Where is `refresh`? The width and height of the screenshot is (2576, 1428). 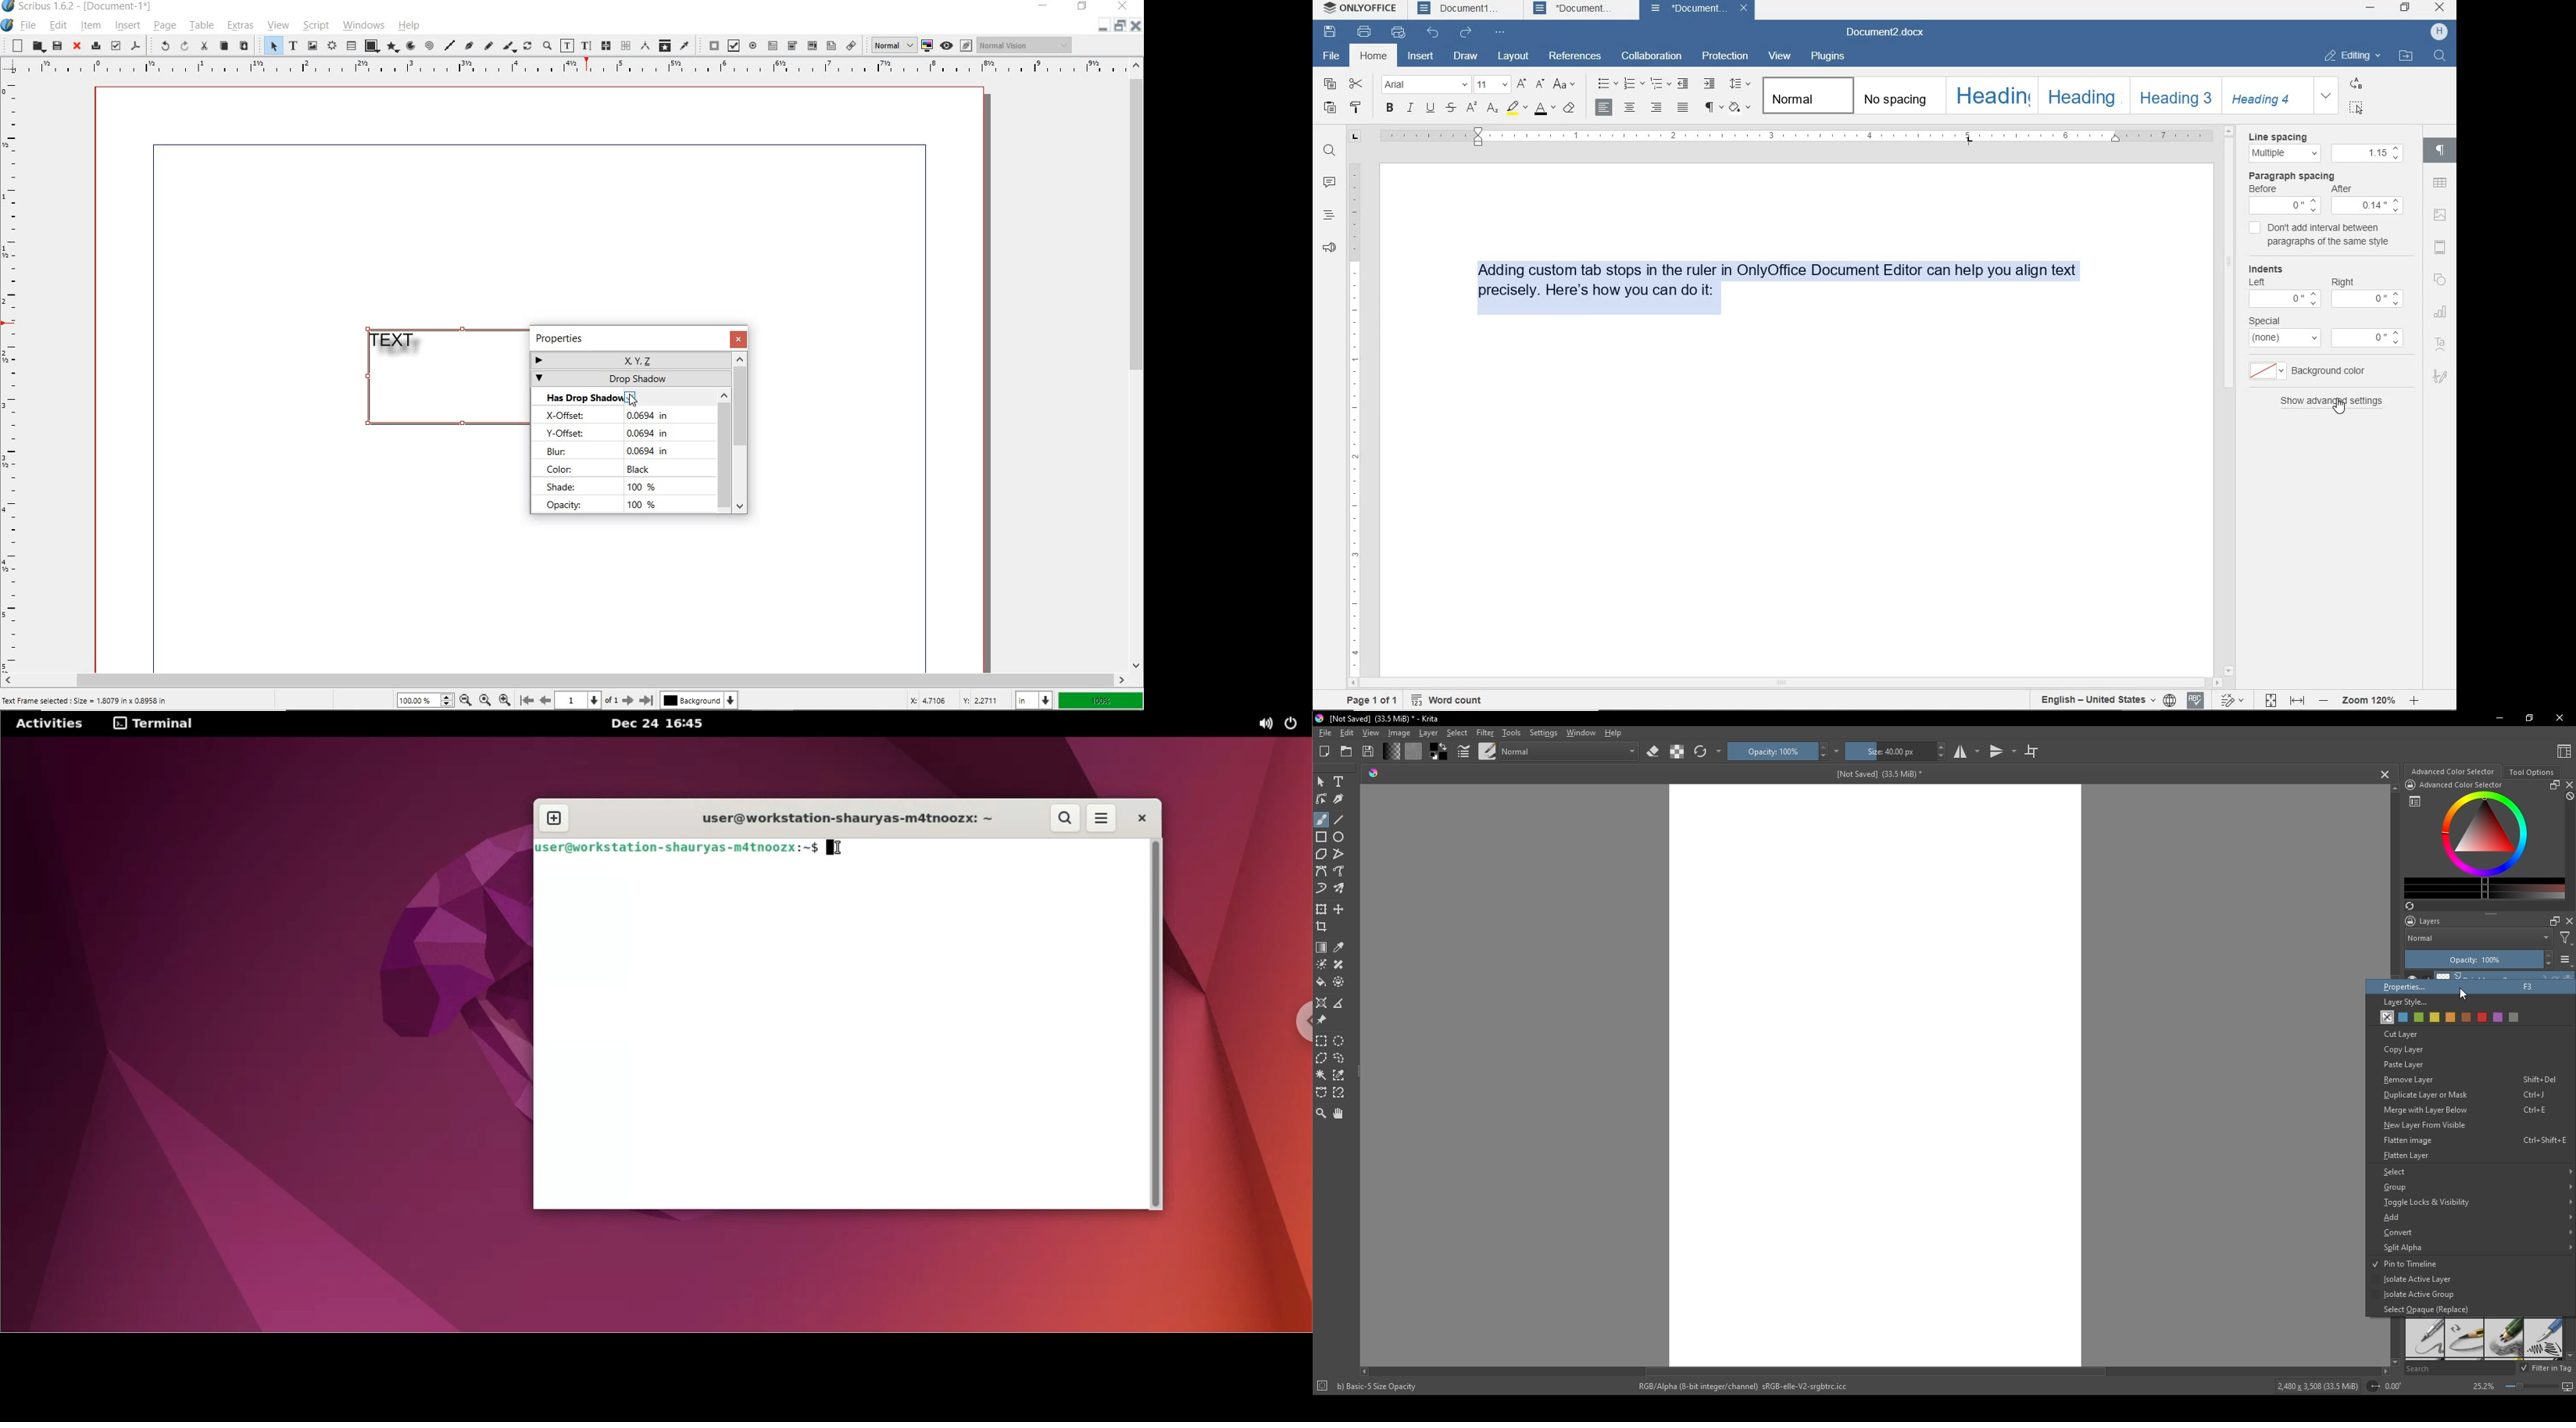
refresh is located at coordinates (1700, 752).